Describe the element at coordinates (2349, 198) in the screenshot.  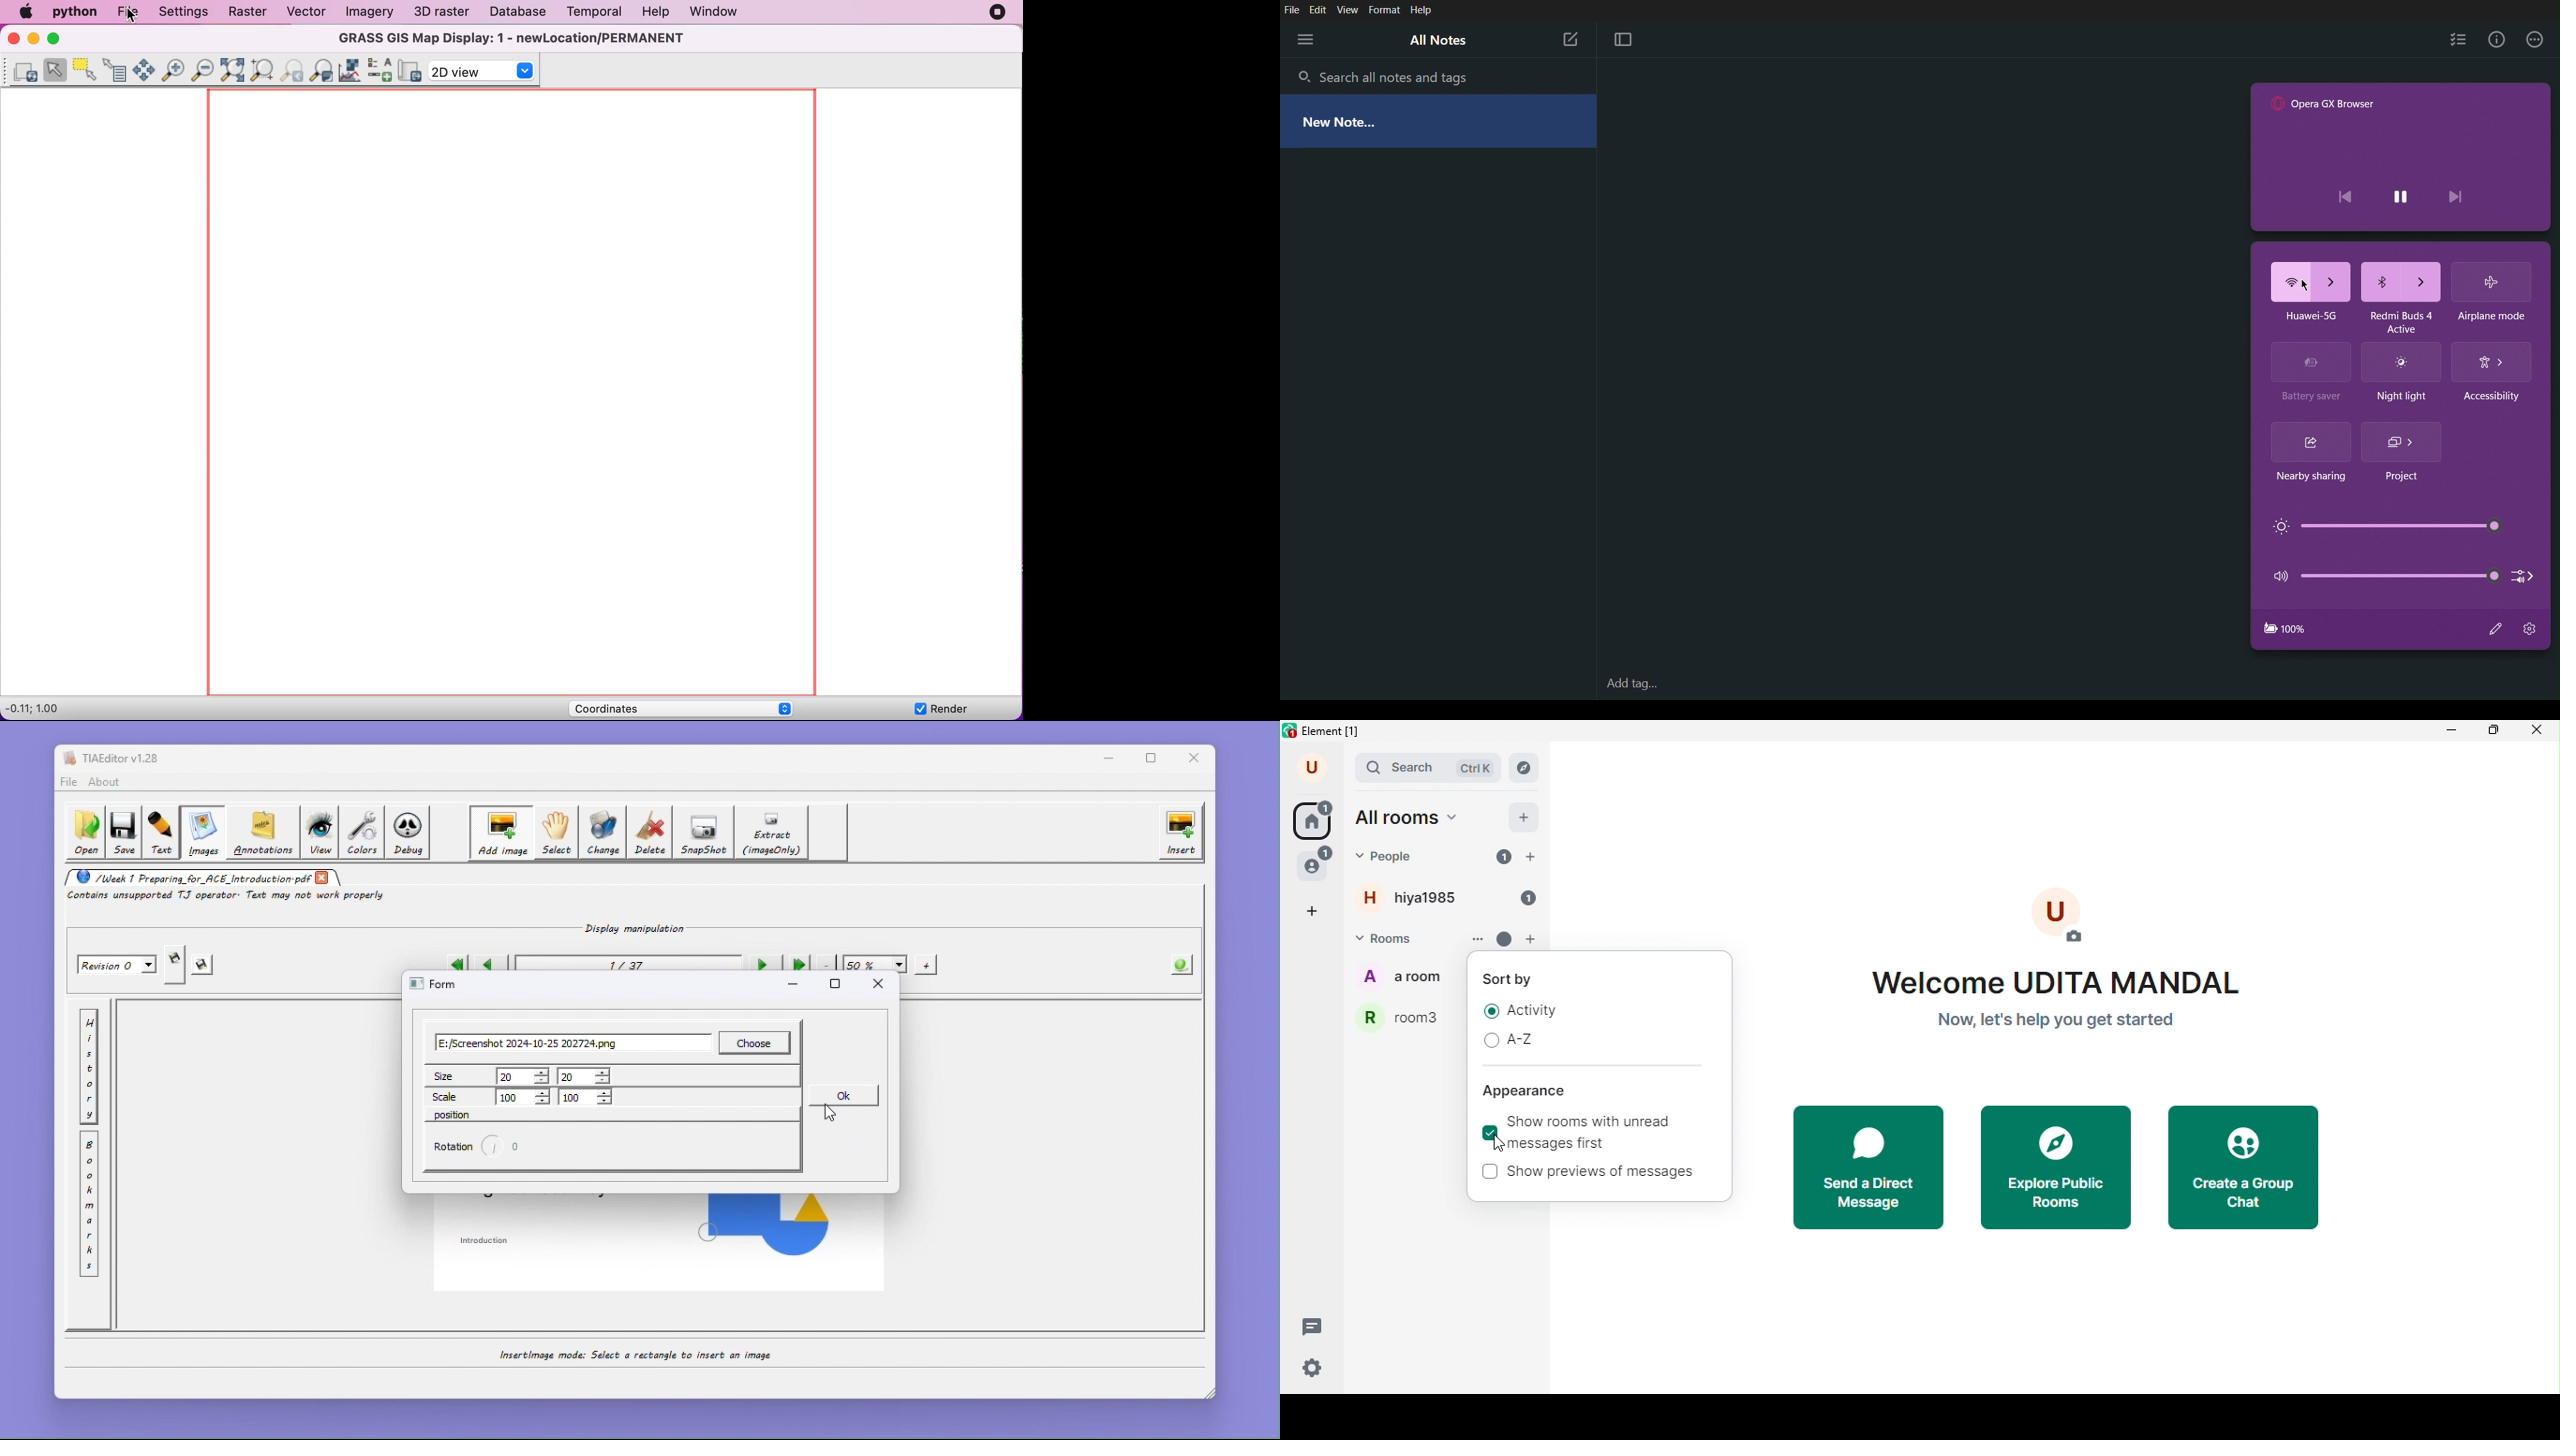
I see `previous` at that location.